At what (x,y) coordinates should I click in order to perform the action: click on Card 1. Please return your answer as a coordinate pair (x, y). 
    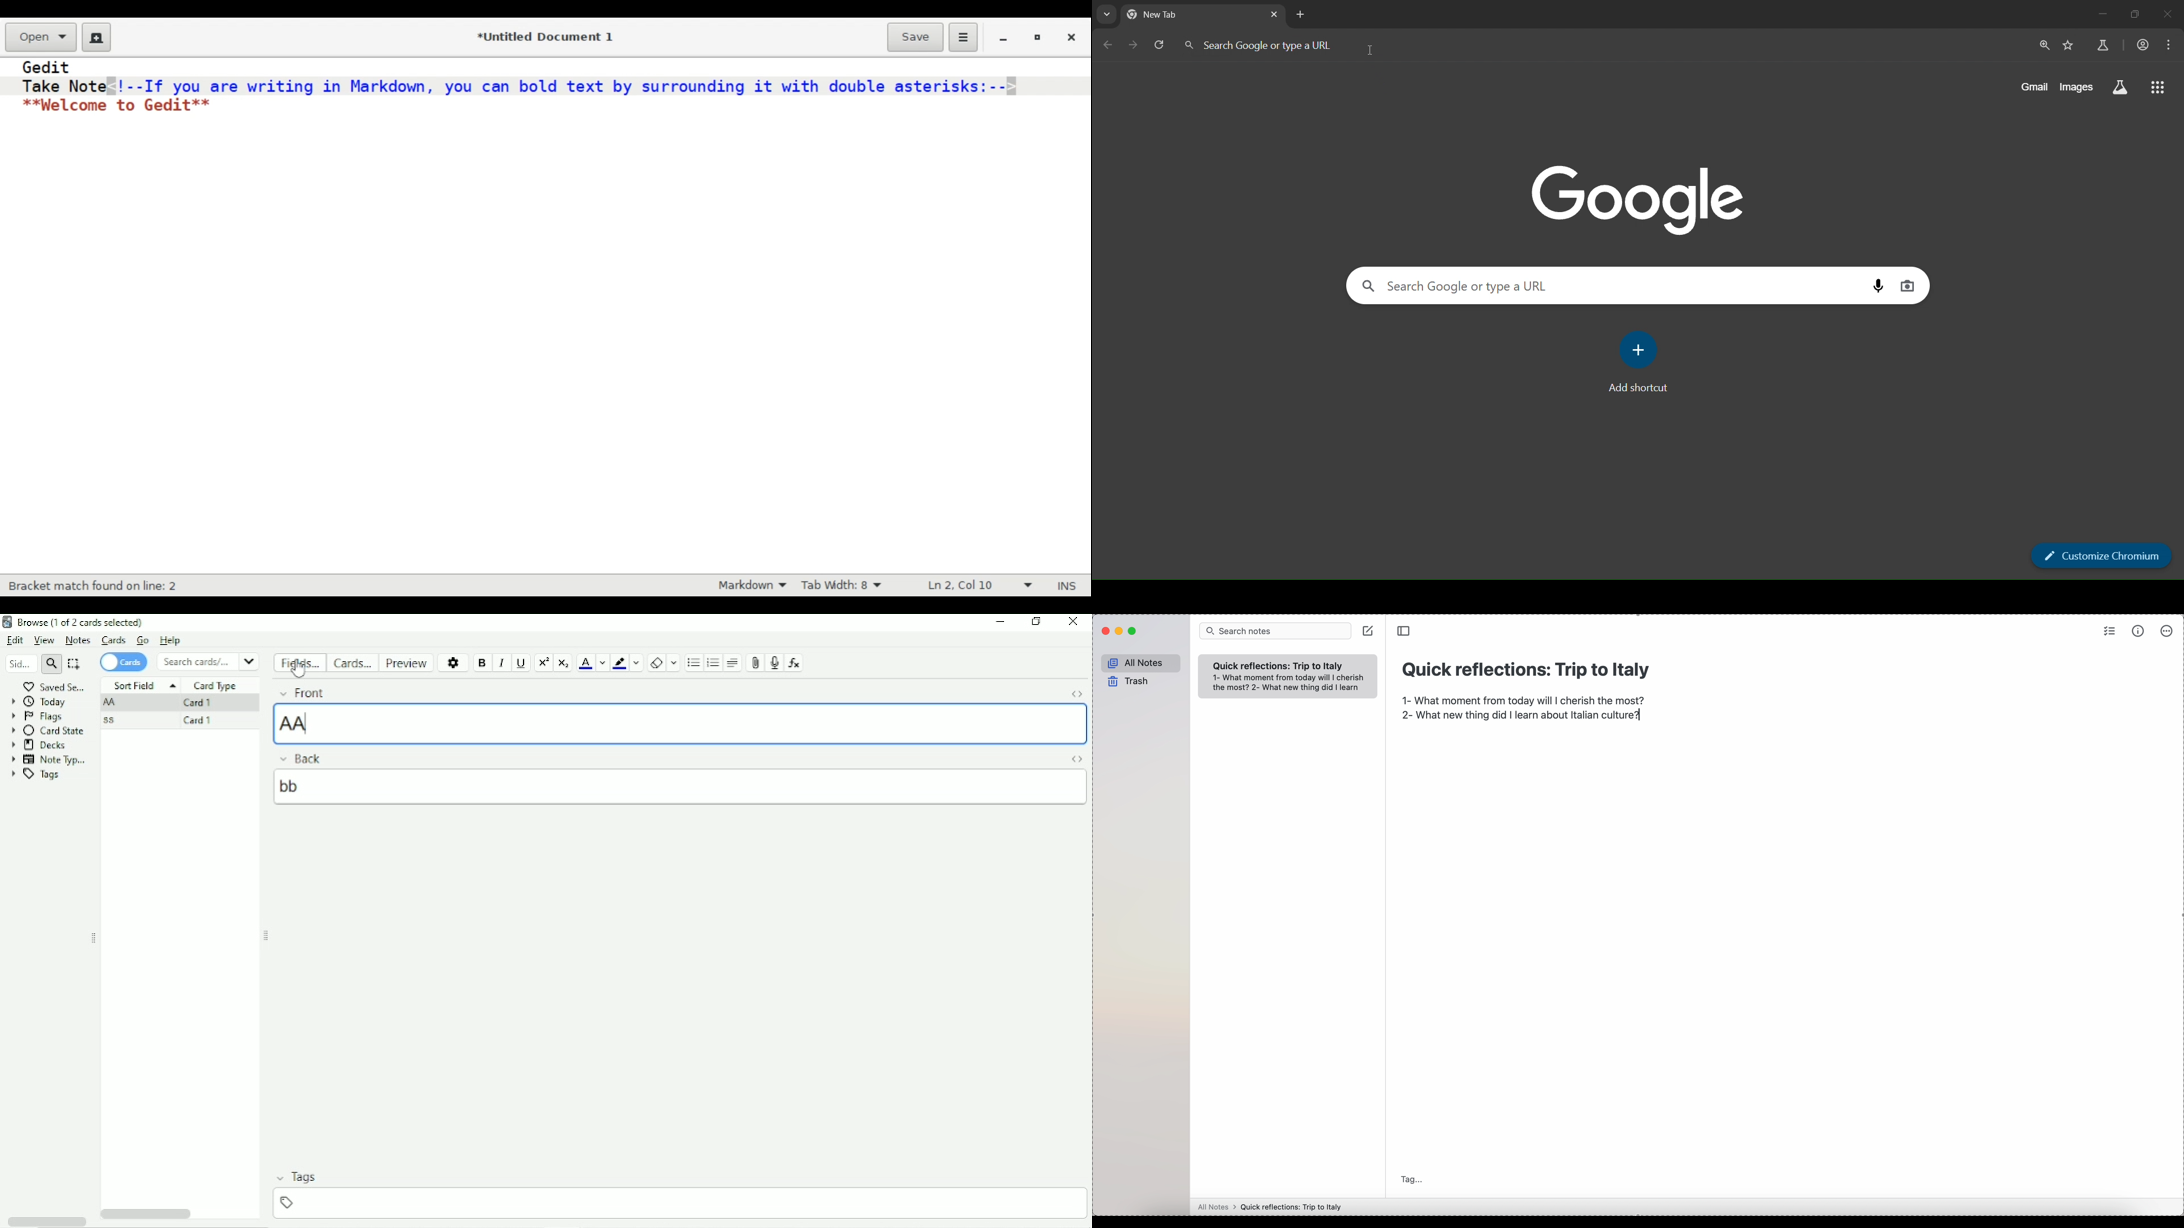
    Looking at the image, I should click on (204, 722).